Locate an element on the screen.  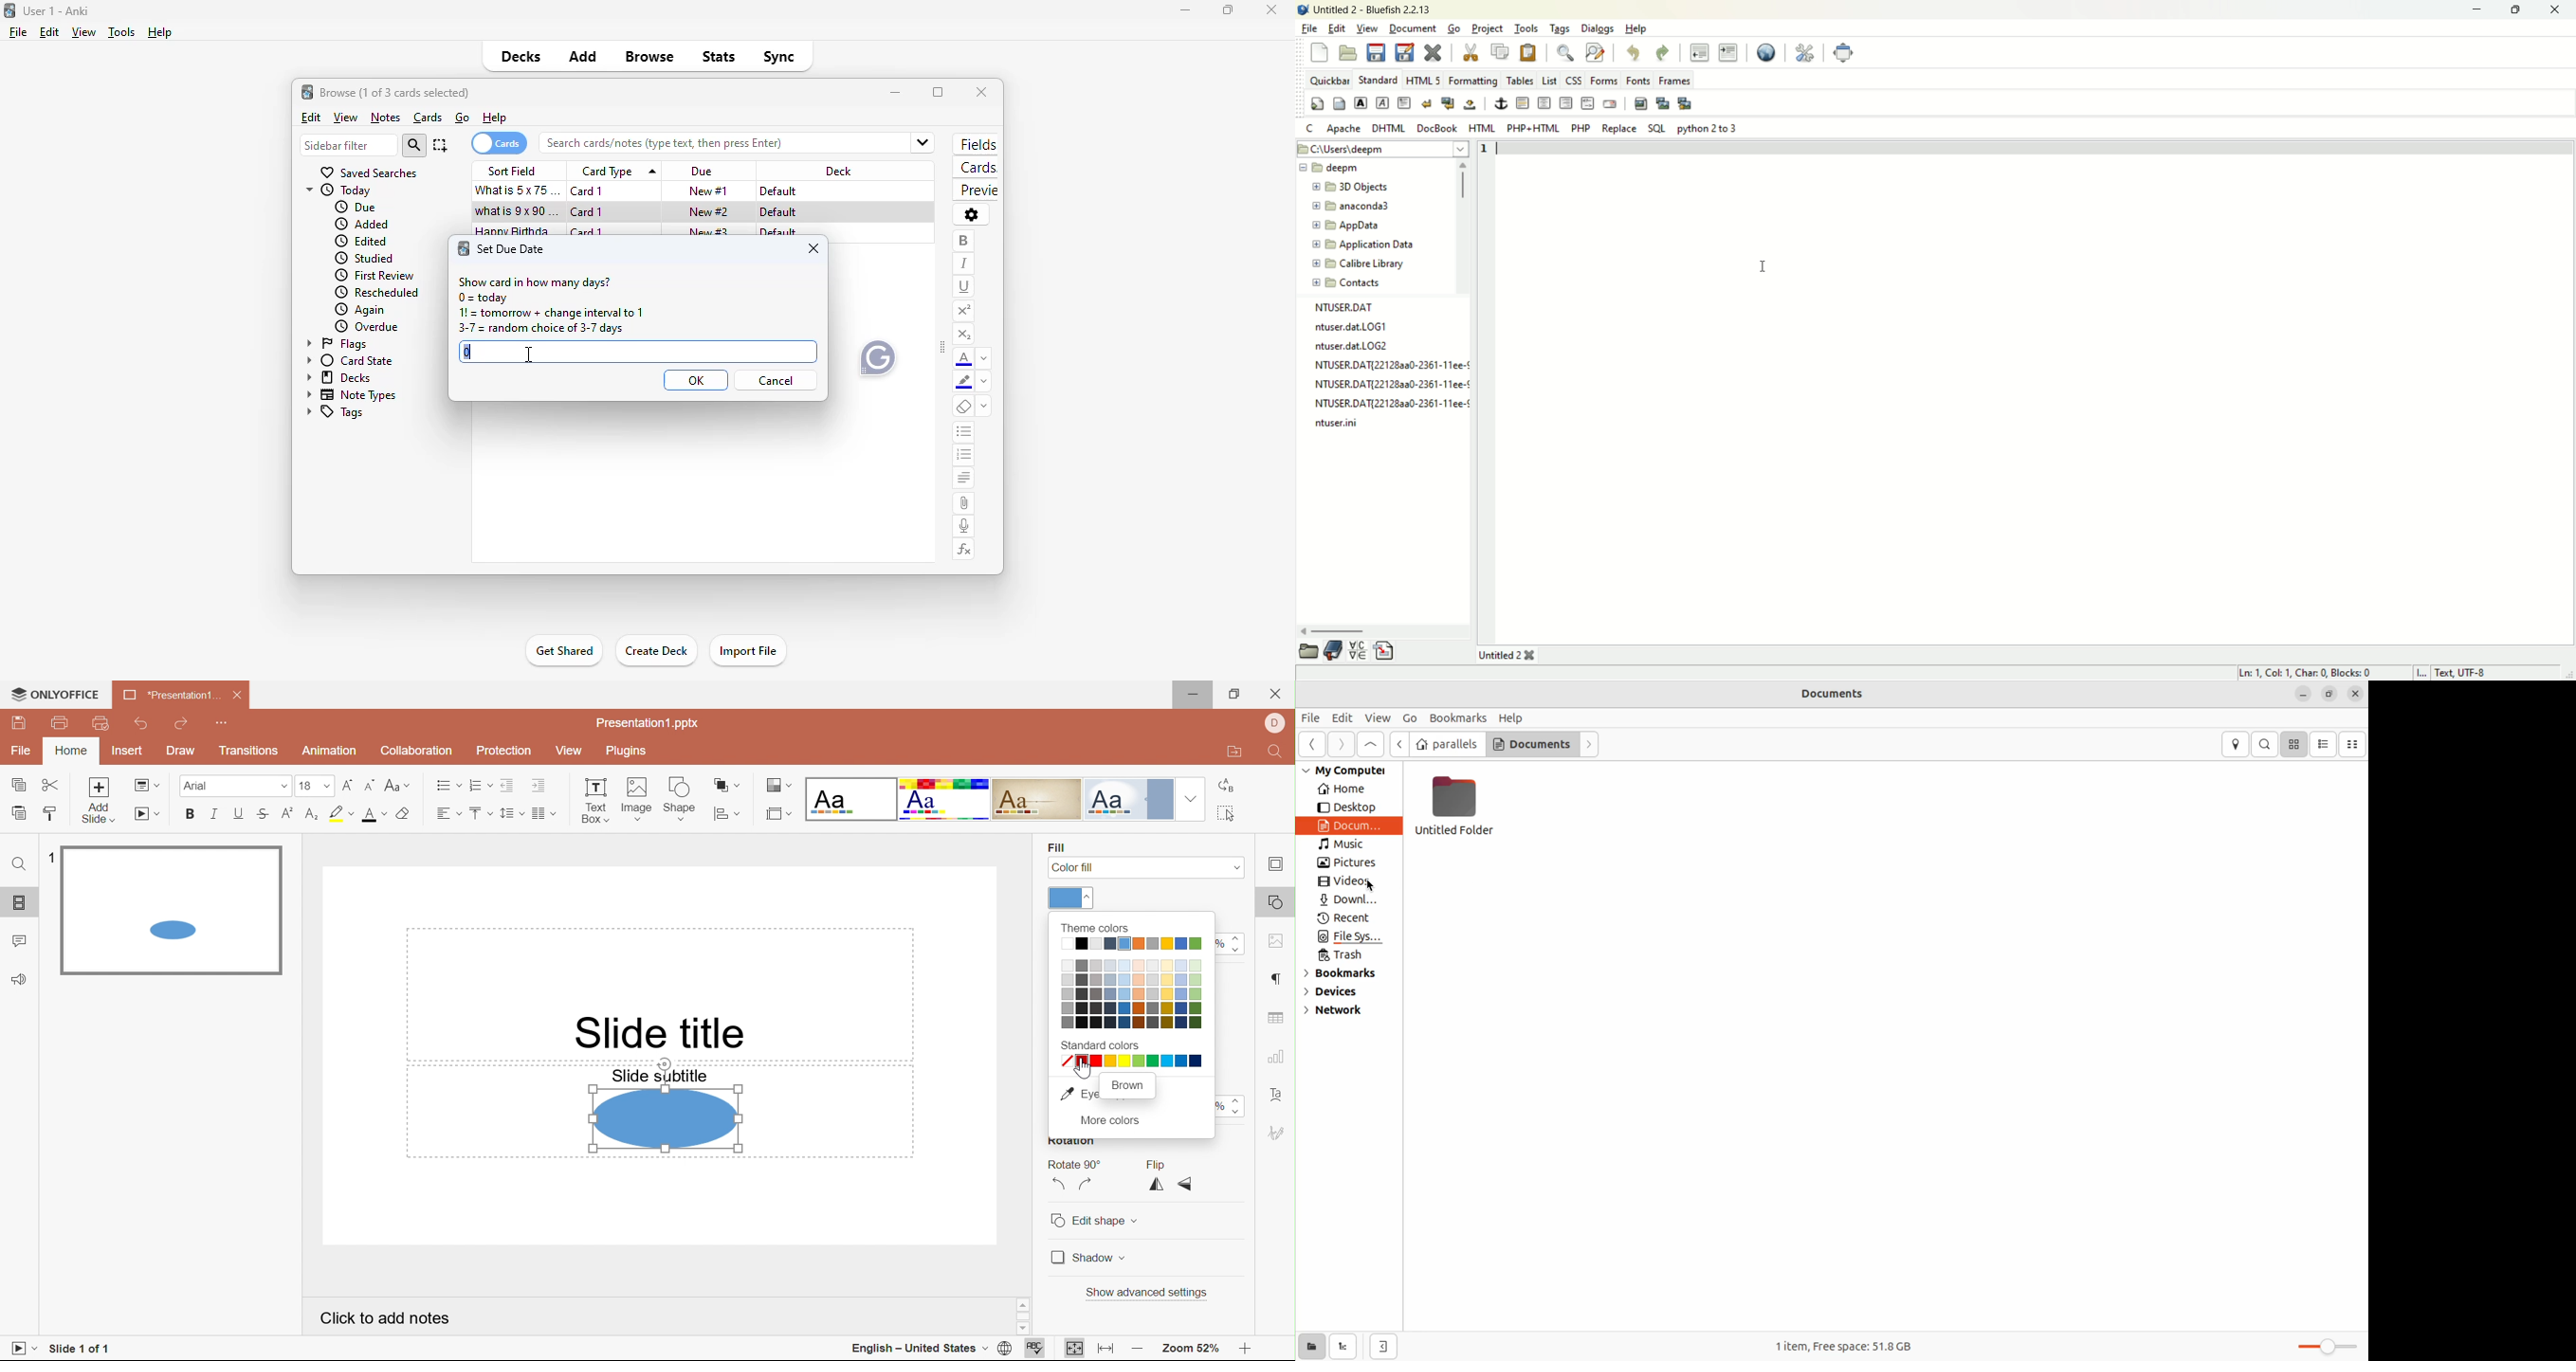
Select all is located at coordinates (1227, 813).